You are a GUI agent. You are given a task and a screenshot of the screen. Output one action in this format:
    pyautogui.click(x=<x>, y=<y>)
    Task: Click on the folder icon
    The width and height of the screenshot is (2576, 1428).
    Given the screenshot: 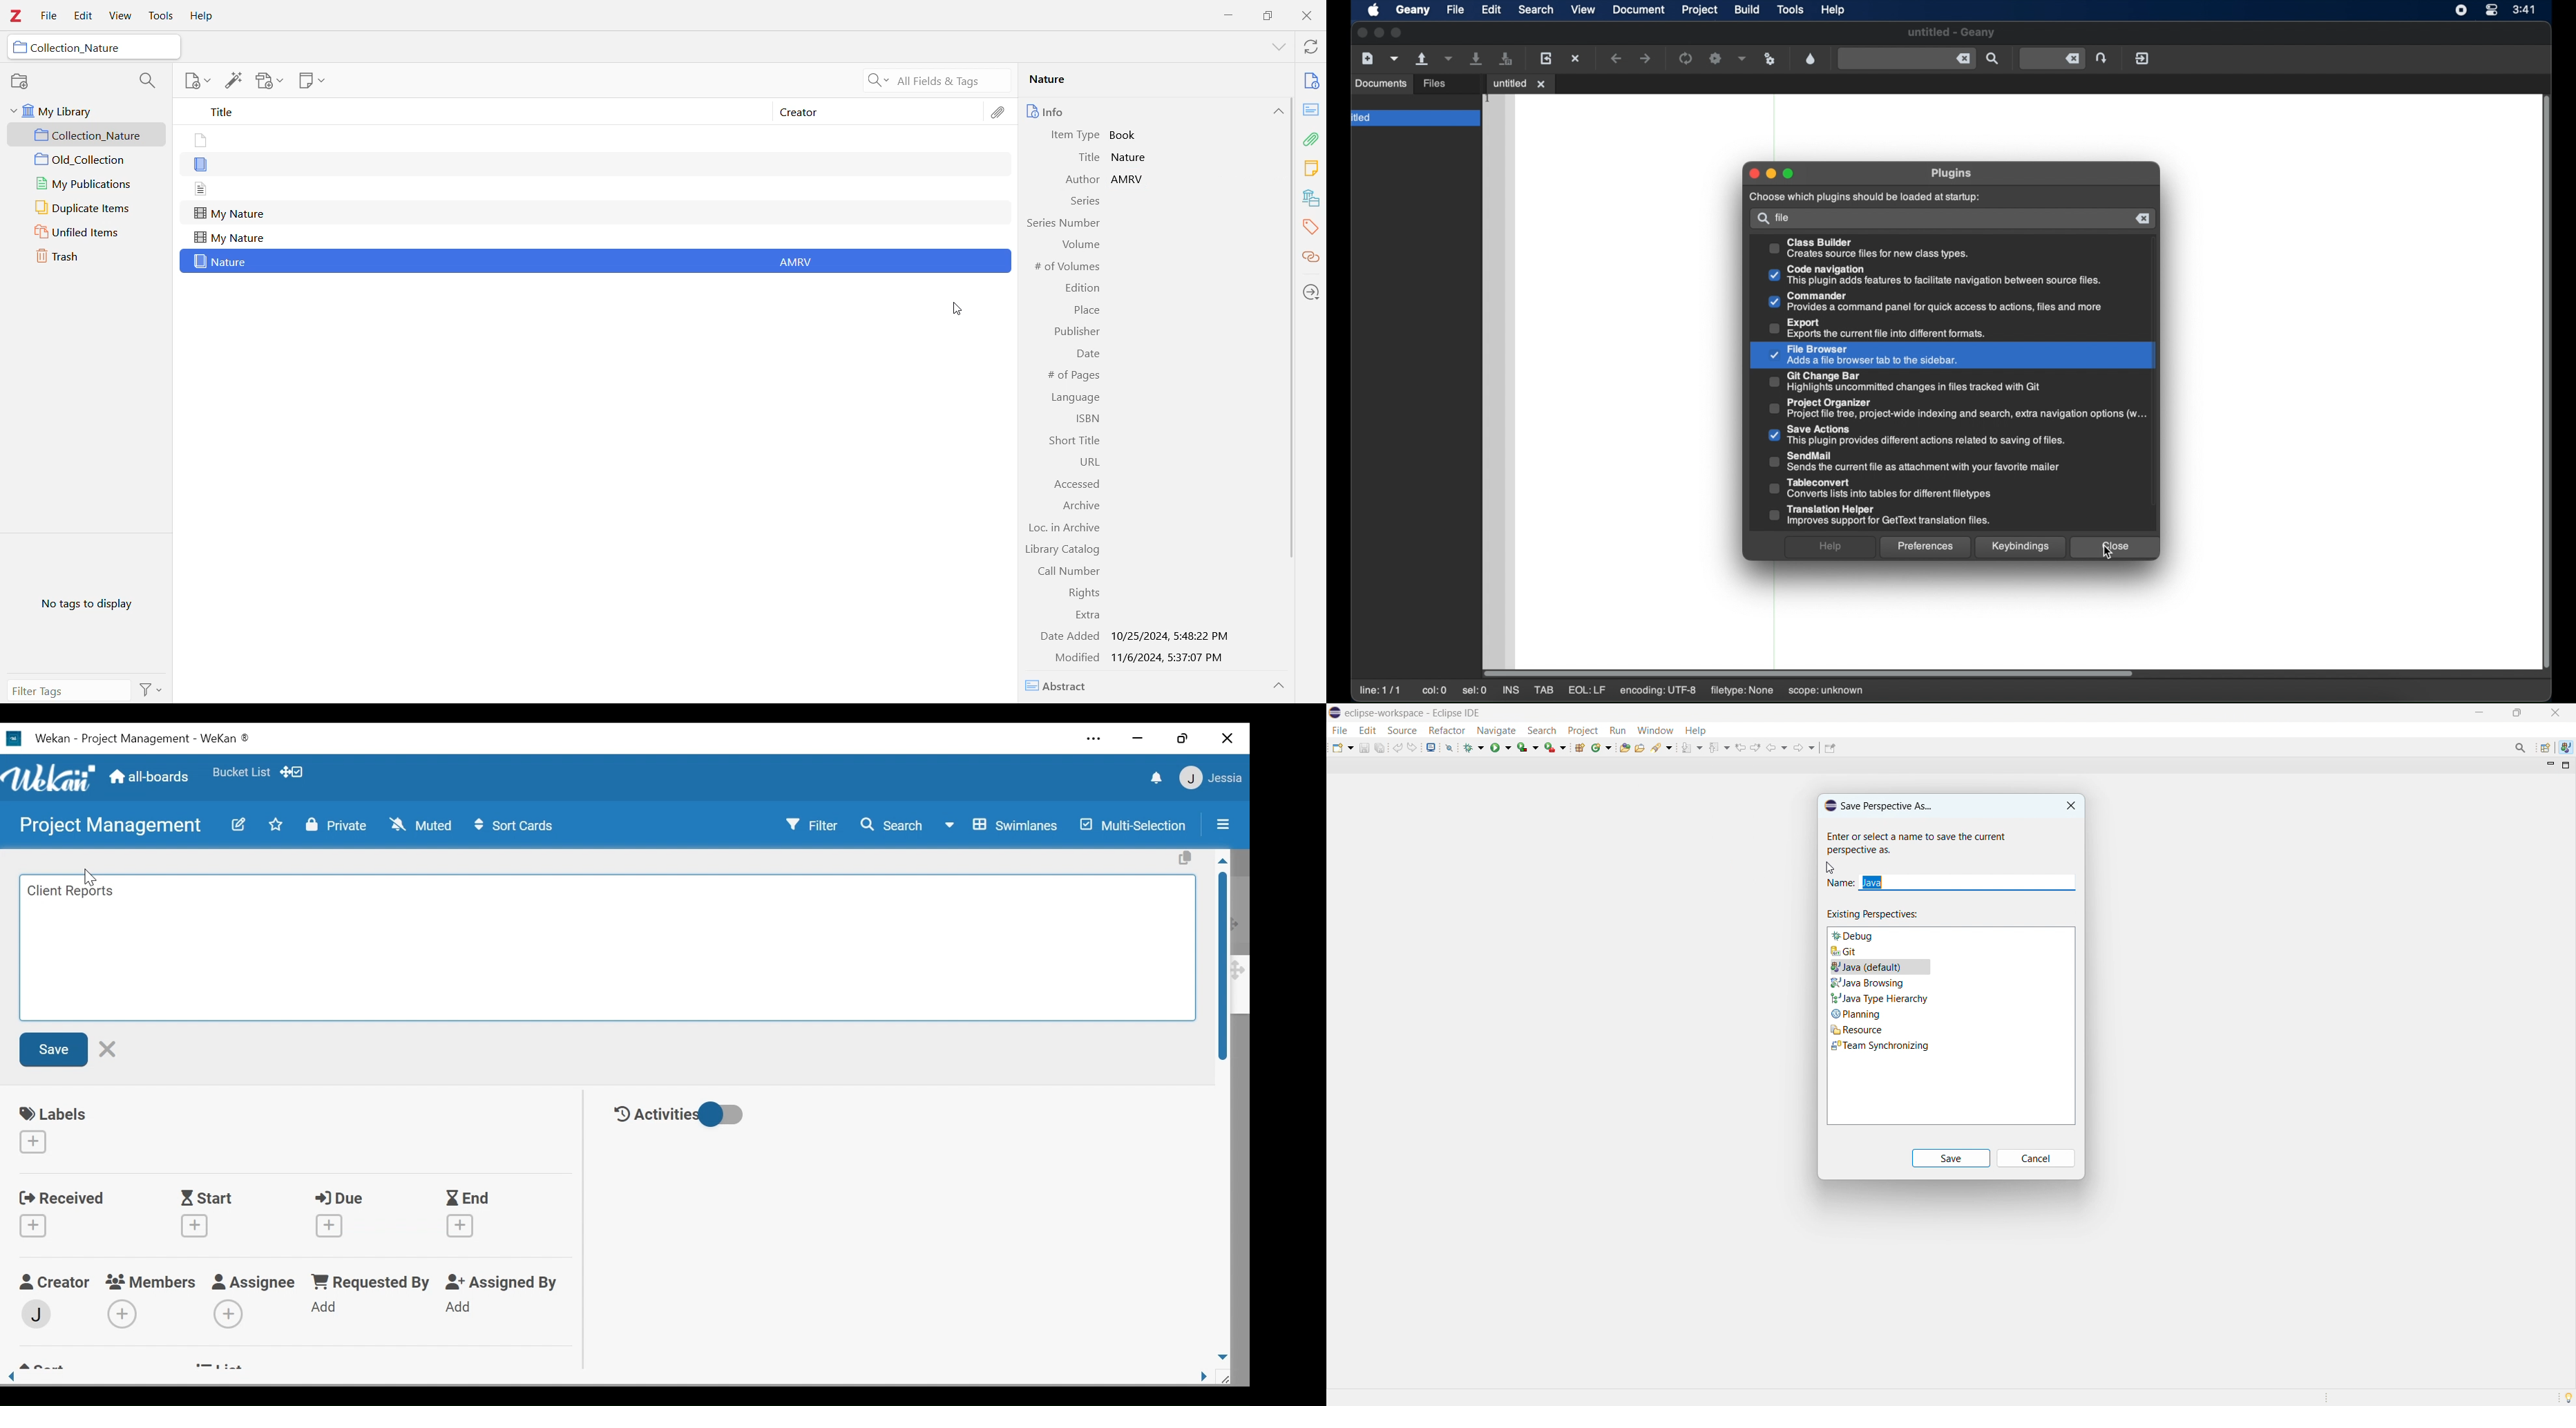 What is the action you would take?
    pyautogui.click(x=20, y=48)
    